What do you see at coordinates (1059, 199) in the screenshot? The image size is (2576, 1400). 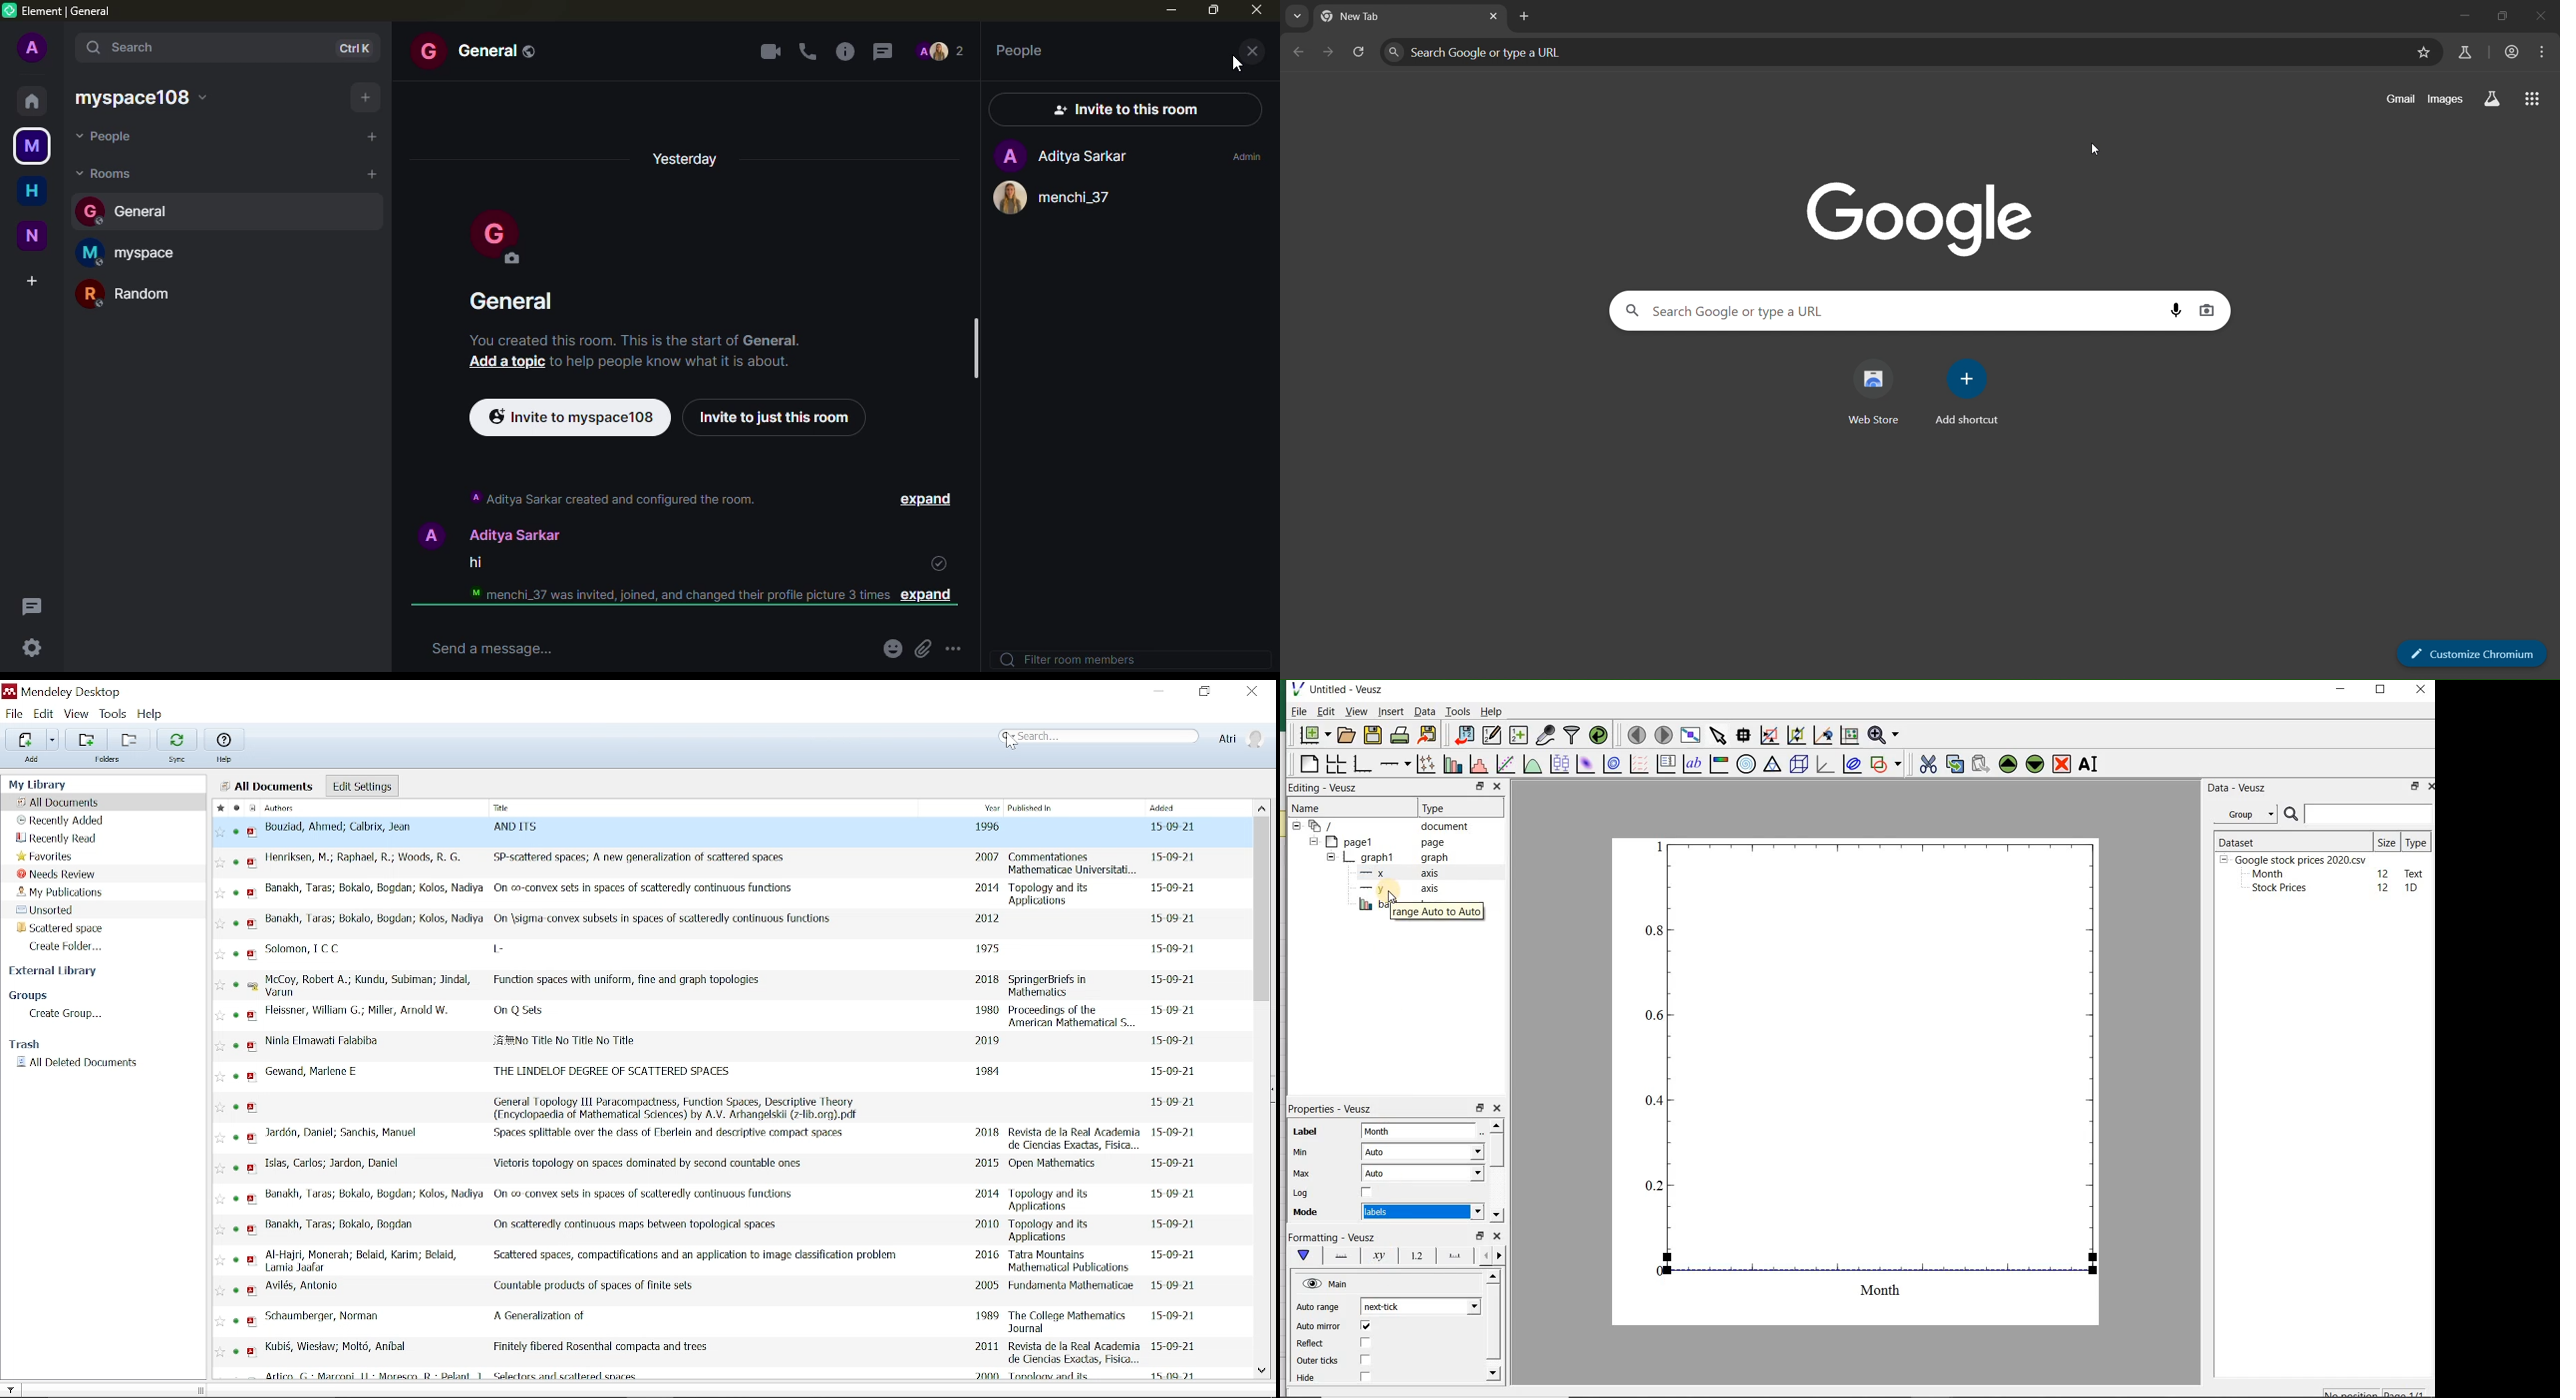 I see `menchi_37` at bounding box center [1059, 199].